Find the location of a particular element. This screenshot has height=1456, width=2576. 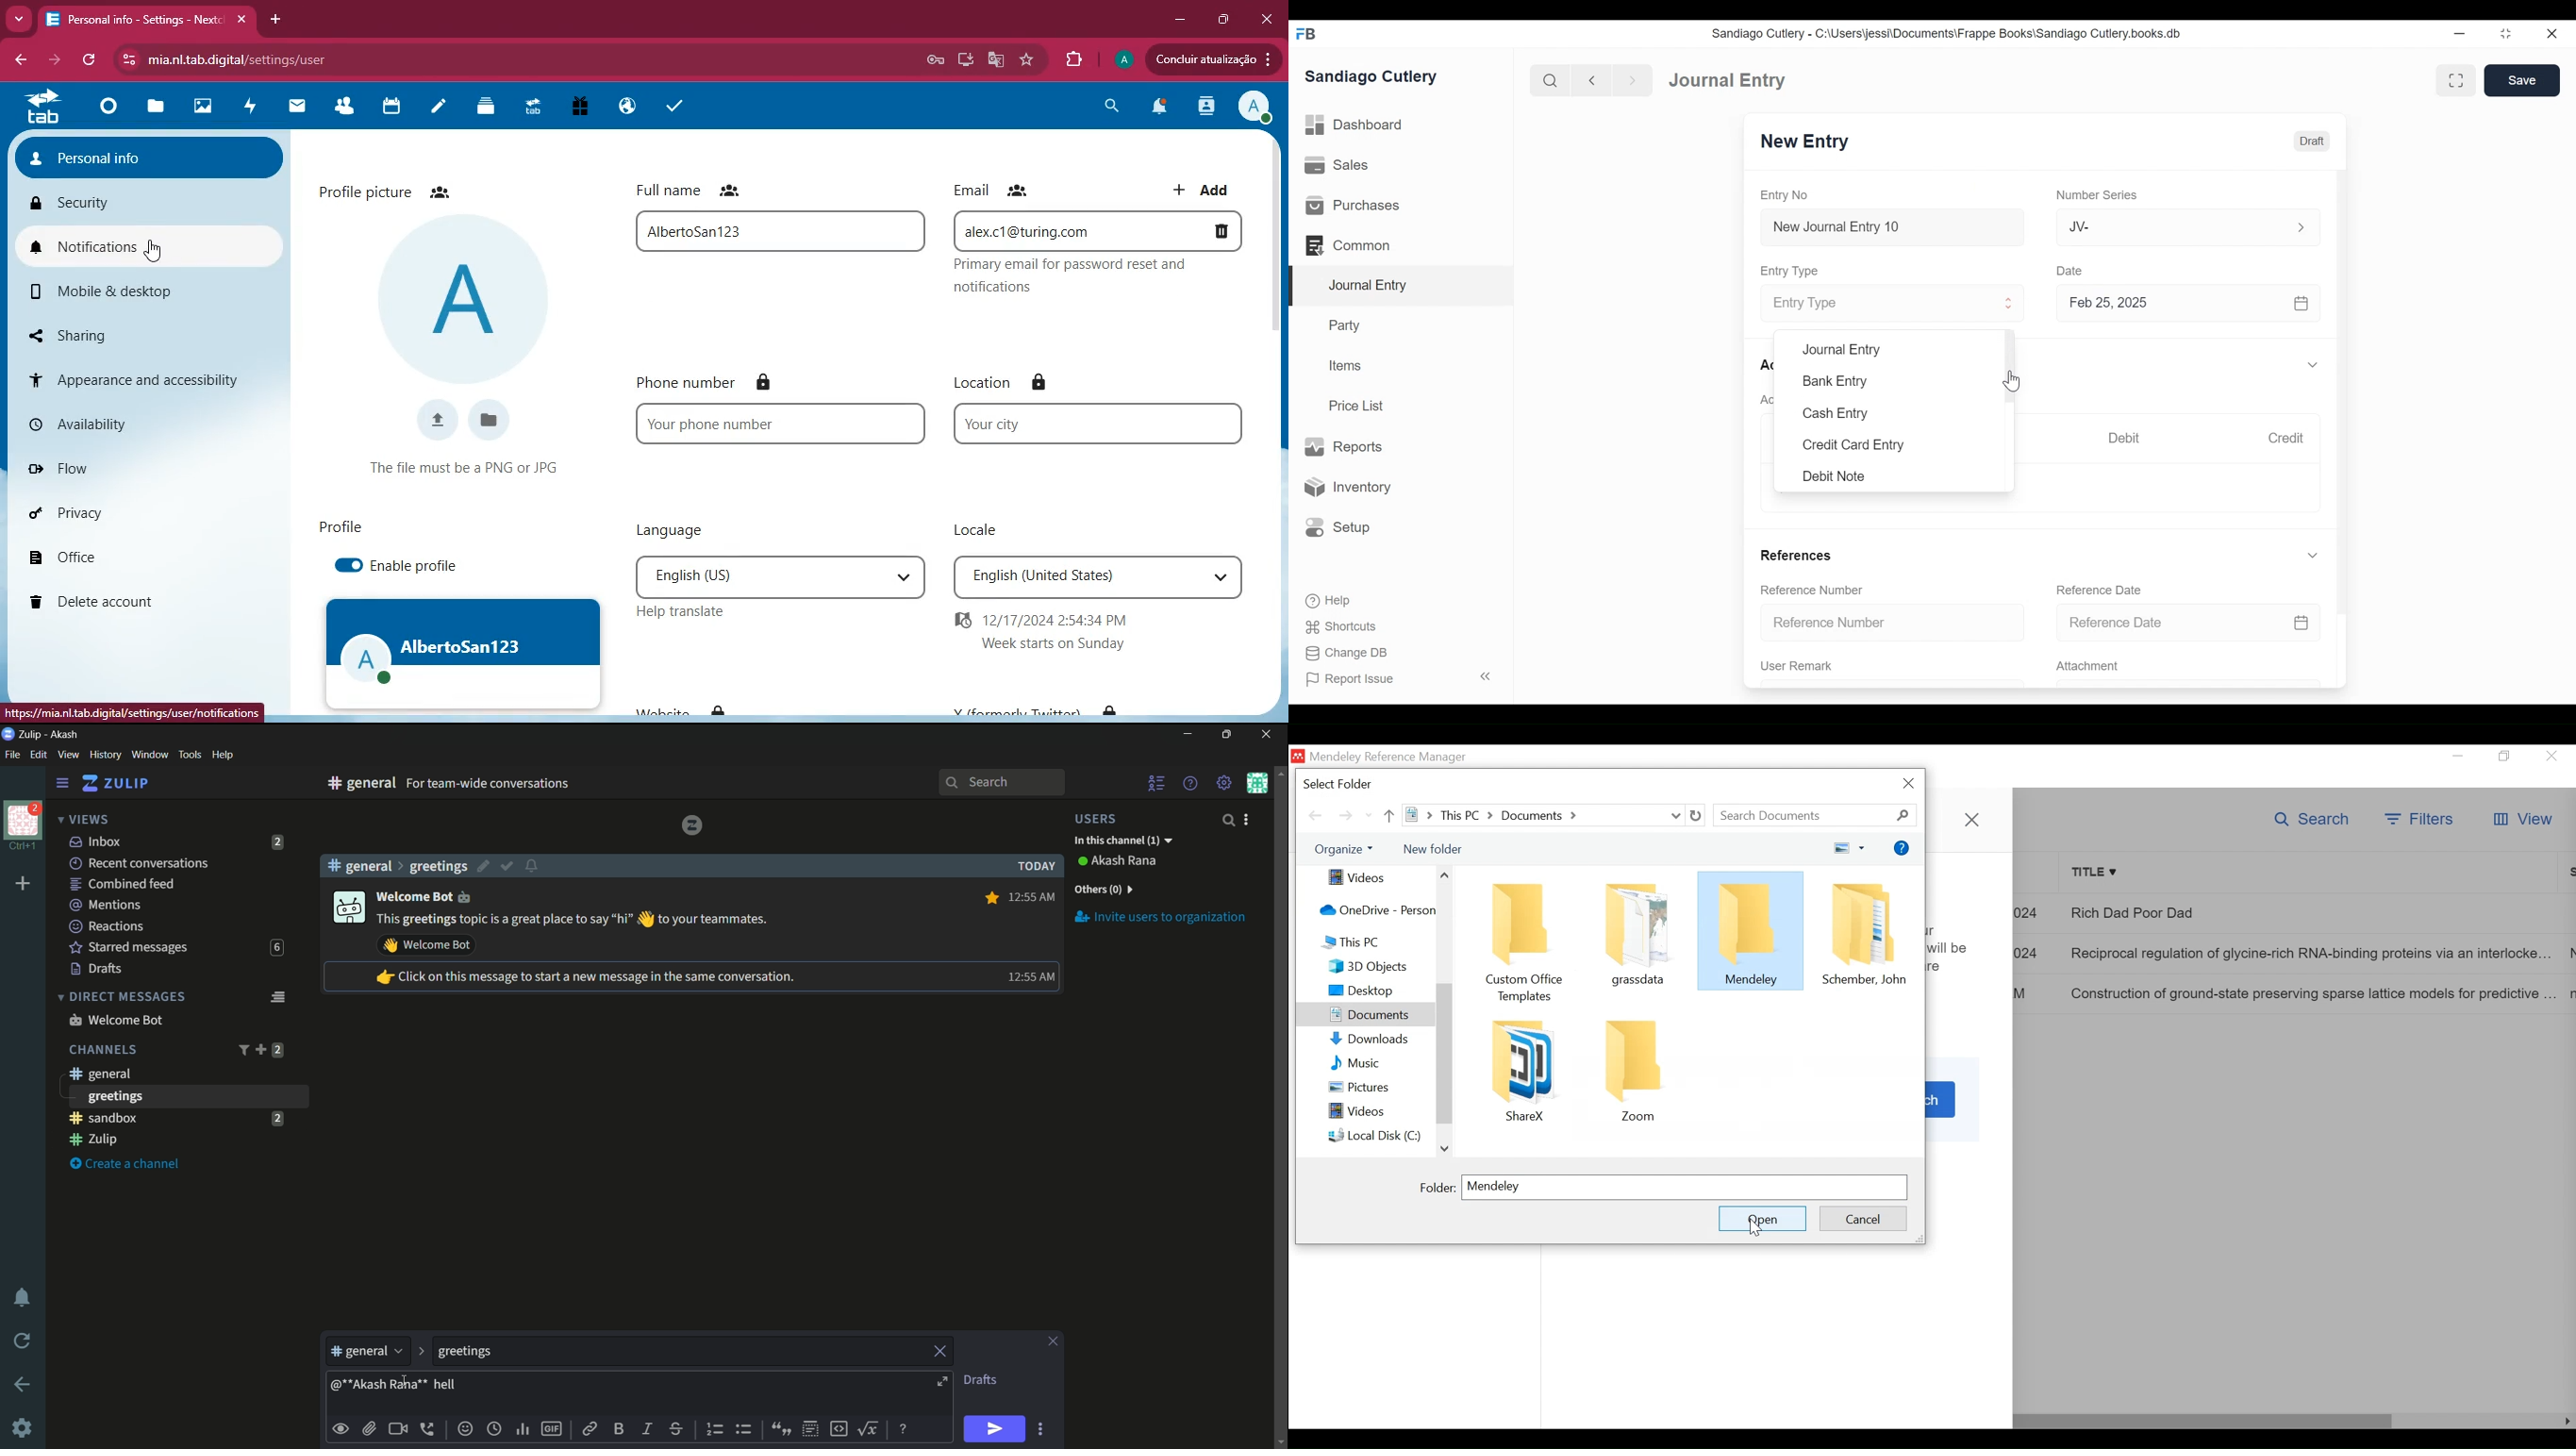

go back is located at coordinates (23, 1385).